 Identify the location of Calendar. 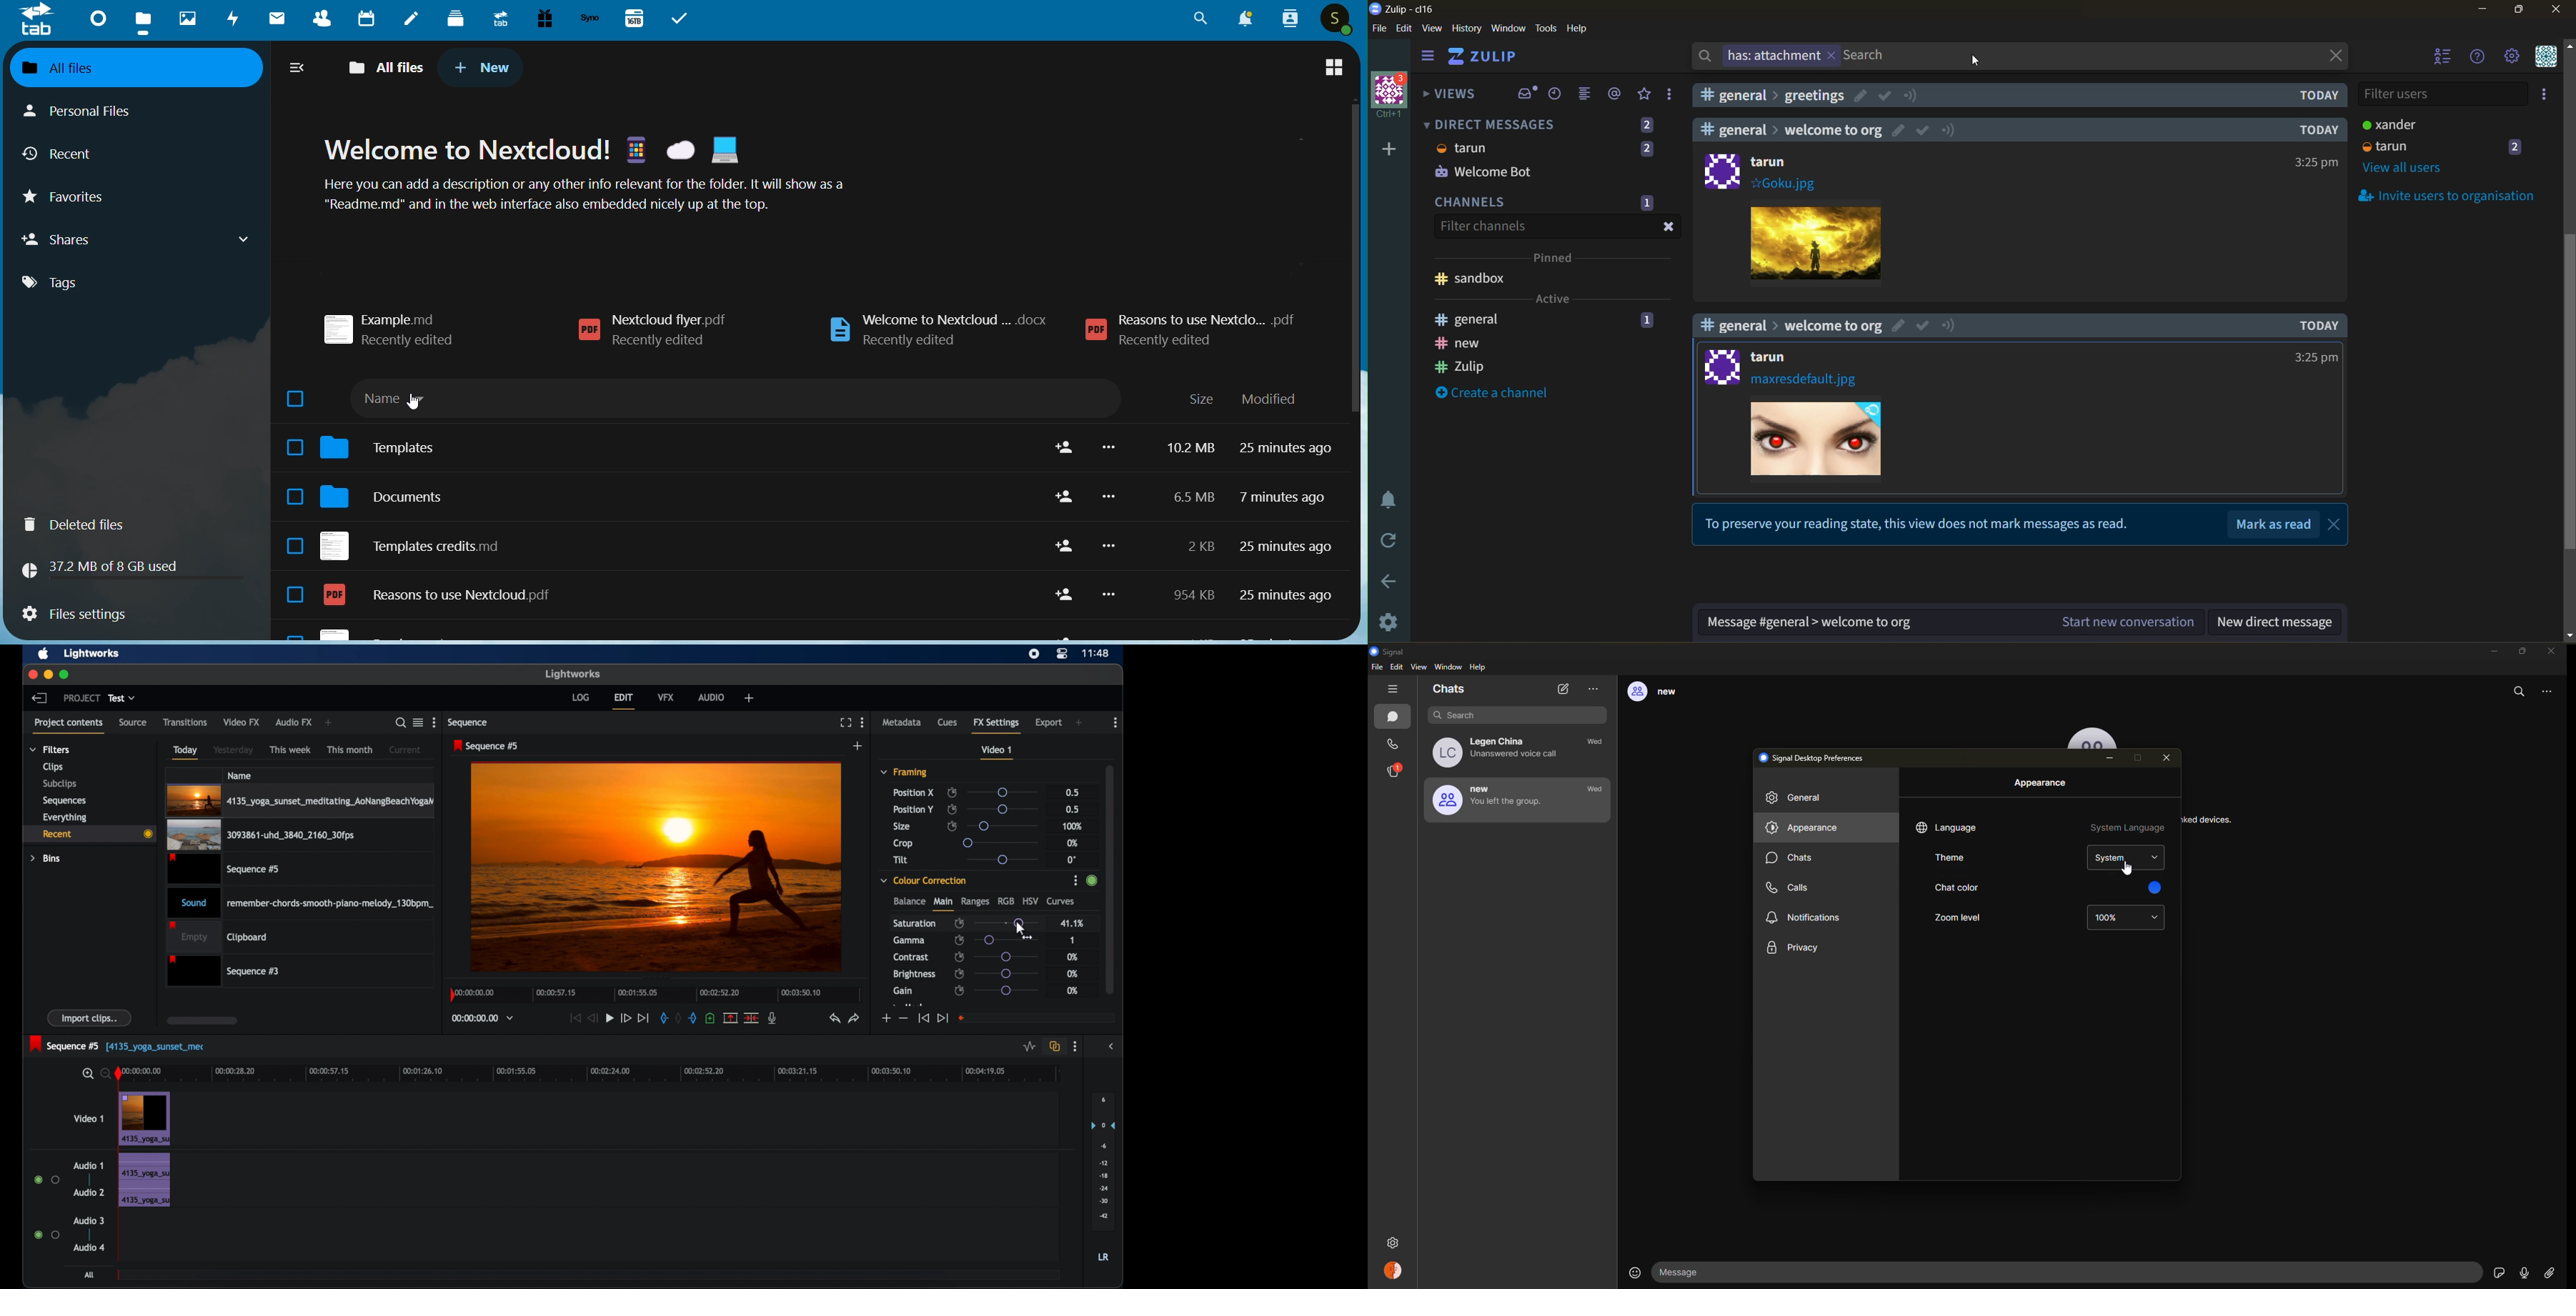
(369, 17).